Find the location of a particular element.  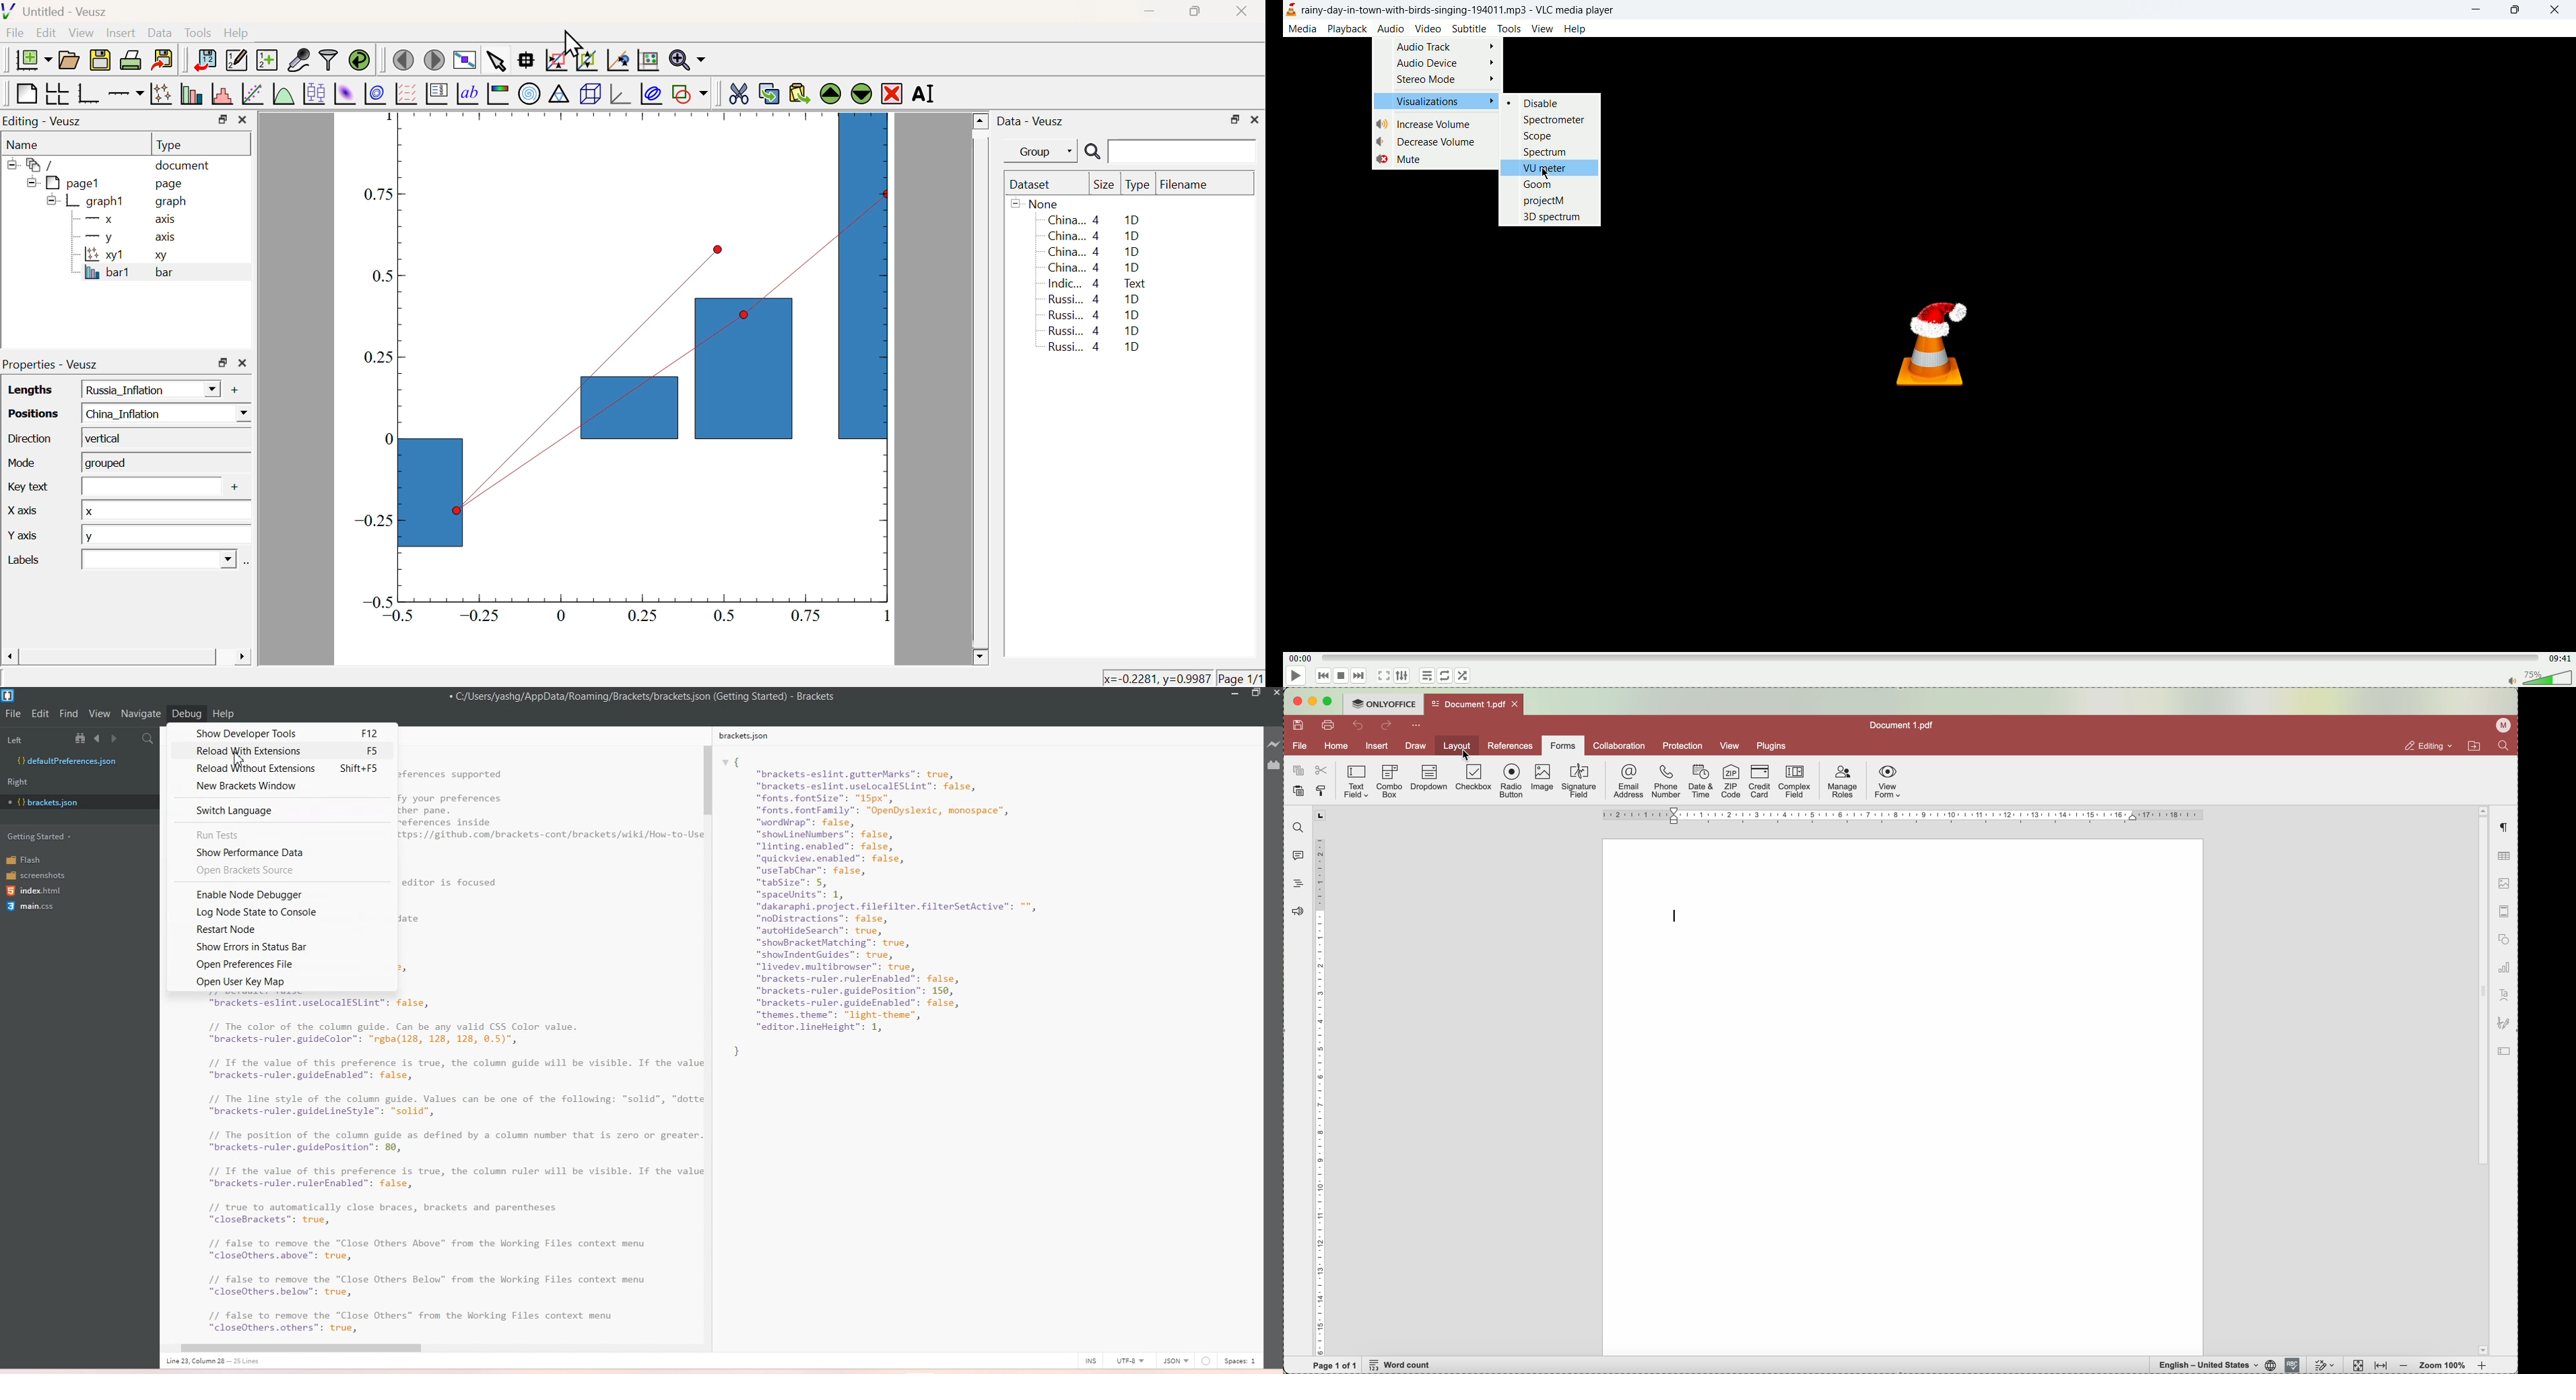

Edit or add new data sets is located at coordinates (235, 61).